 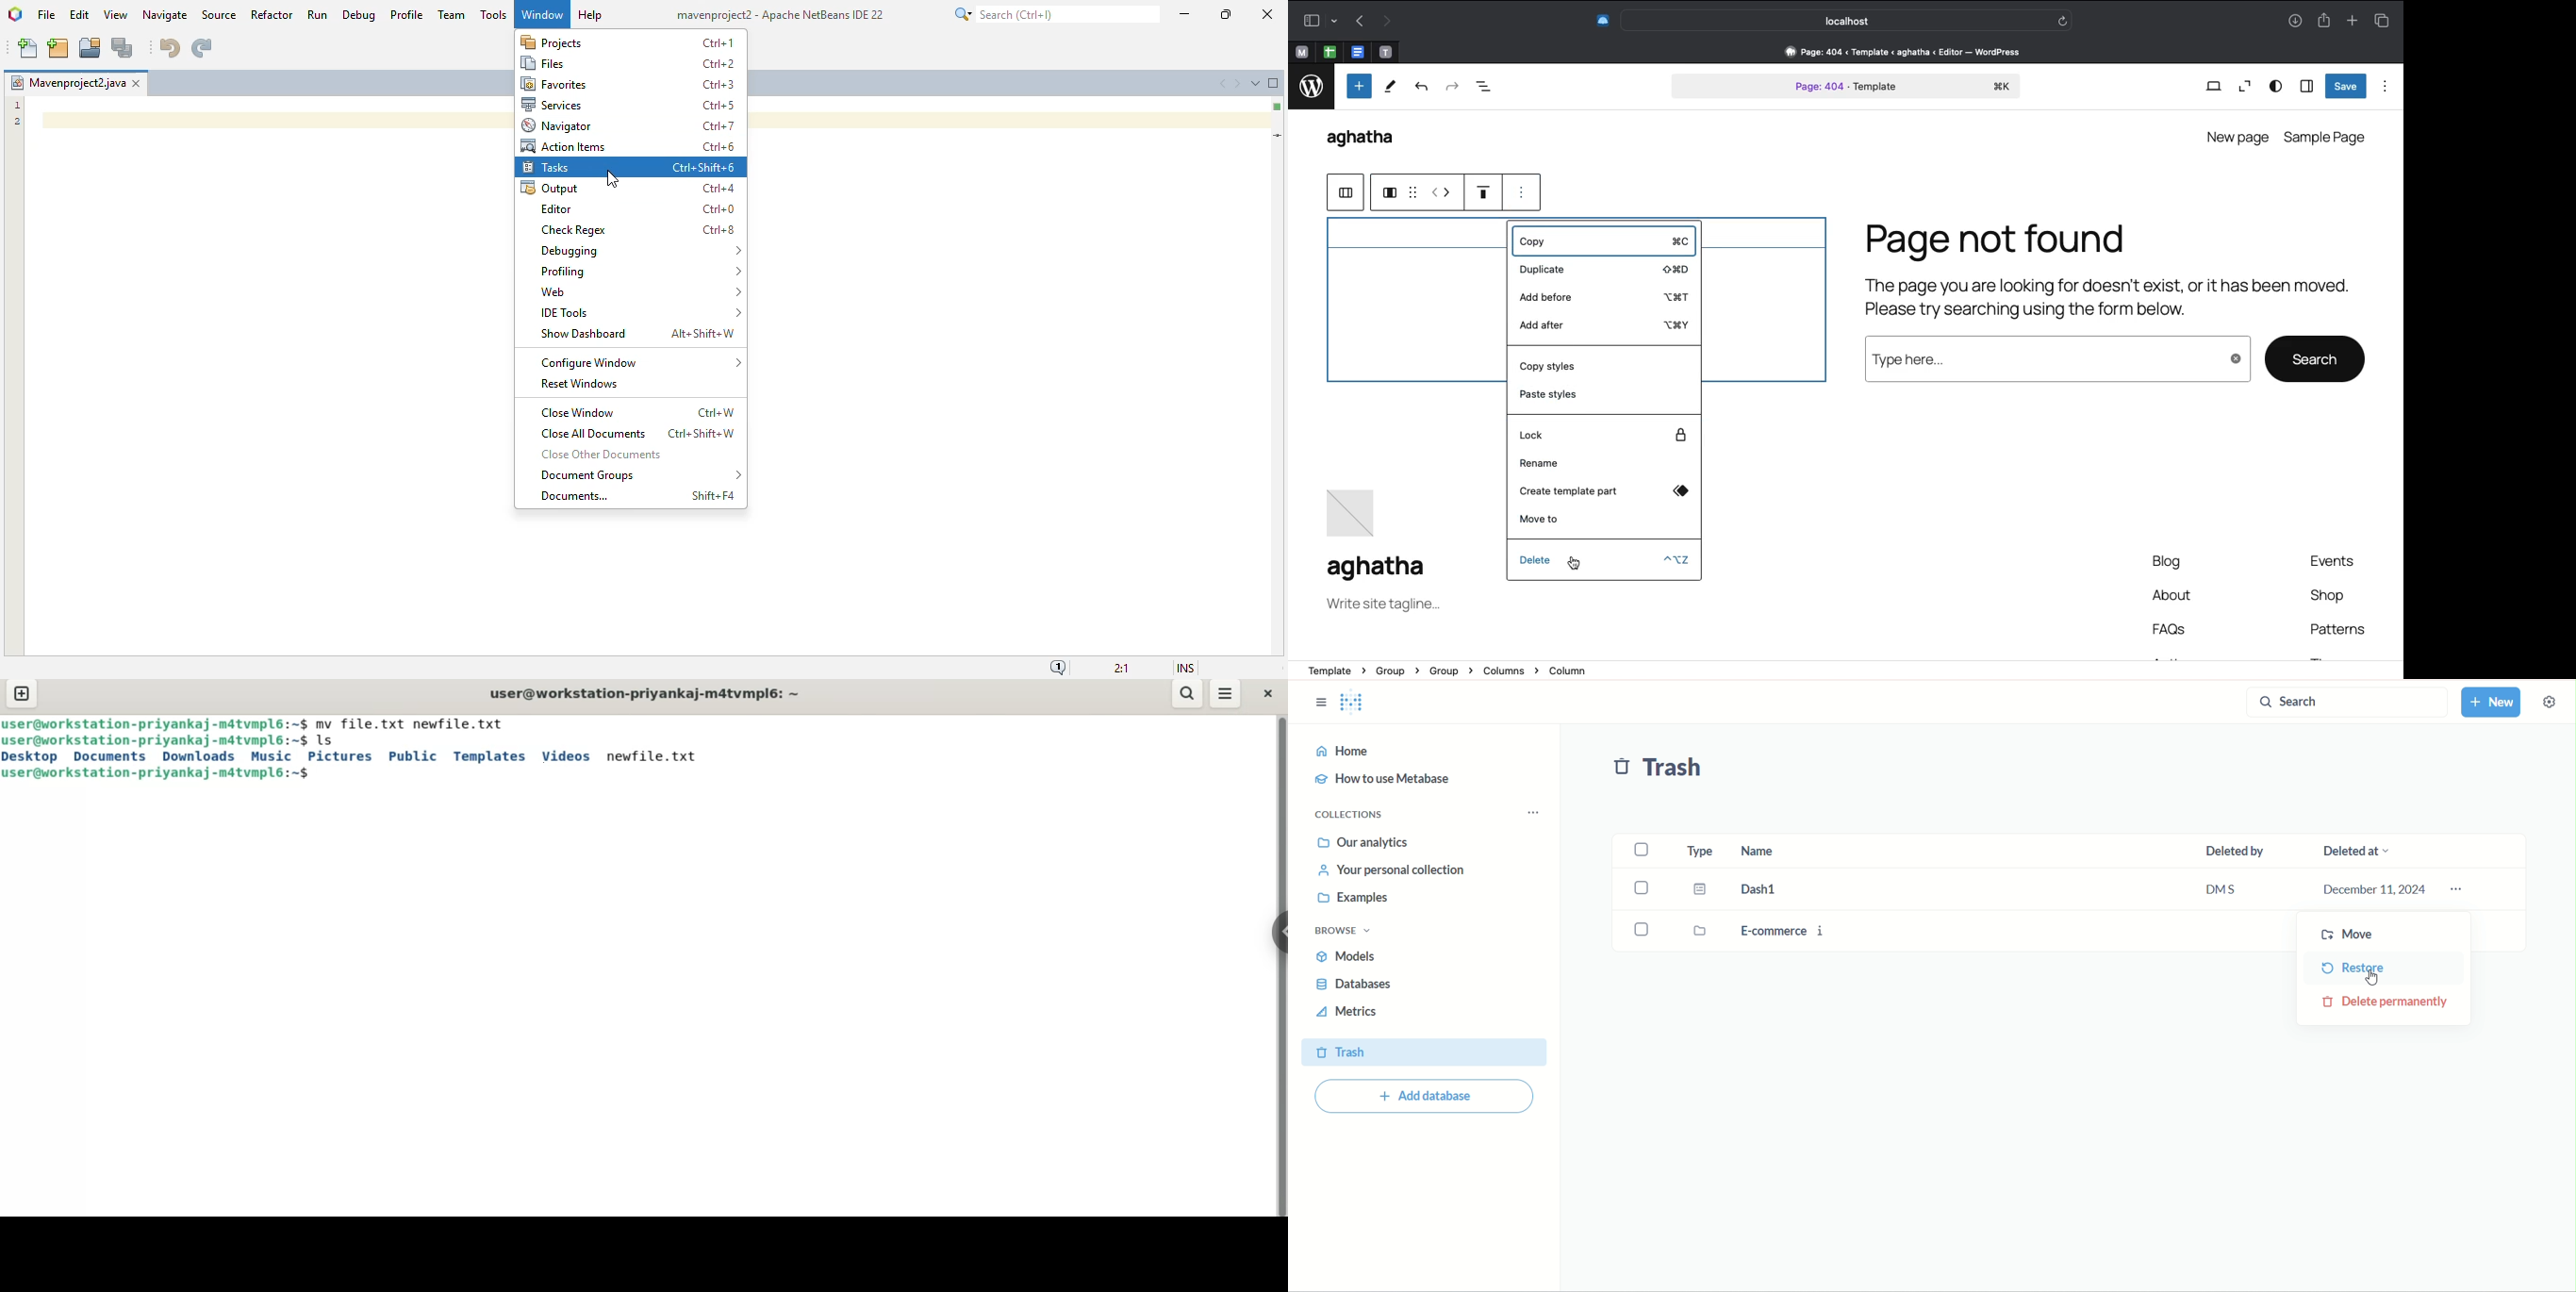 I want to click on database, so click(x=1354, y=984).